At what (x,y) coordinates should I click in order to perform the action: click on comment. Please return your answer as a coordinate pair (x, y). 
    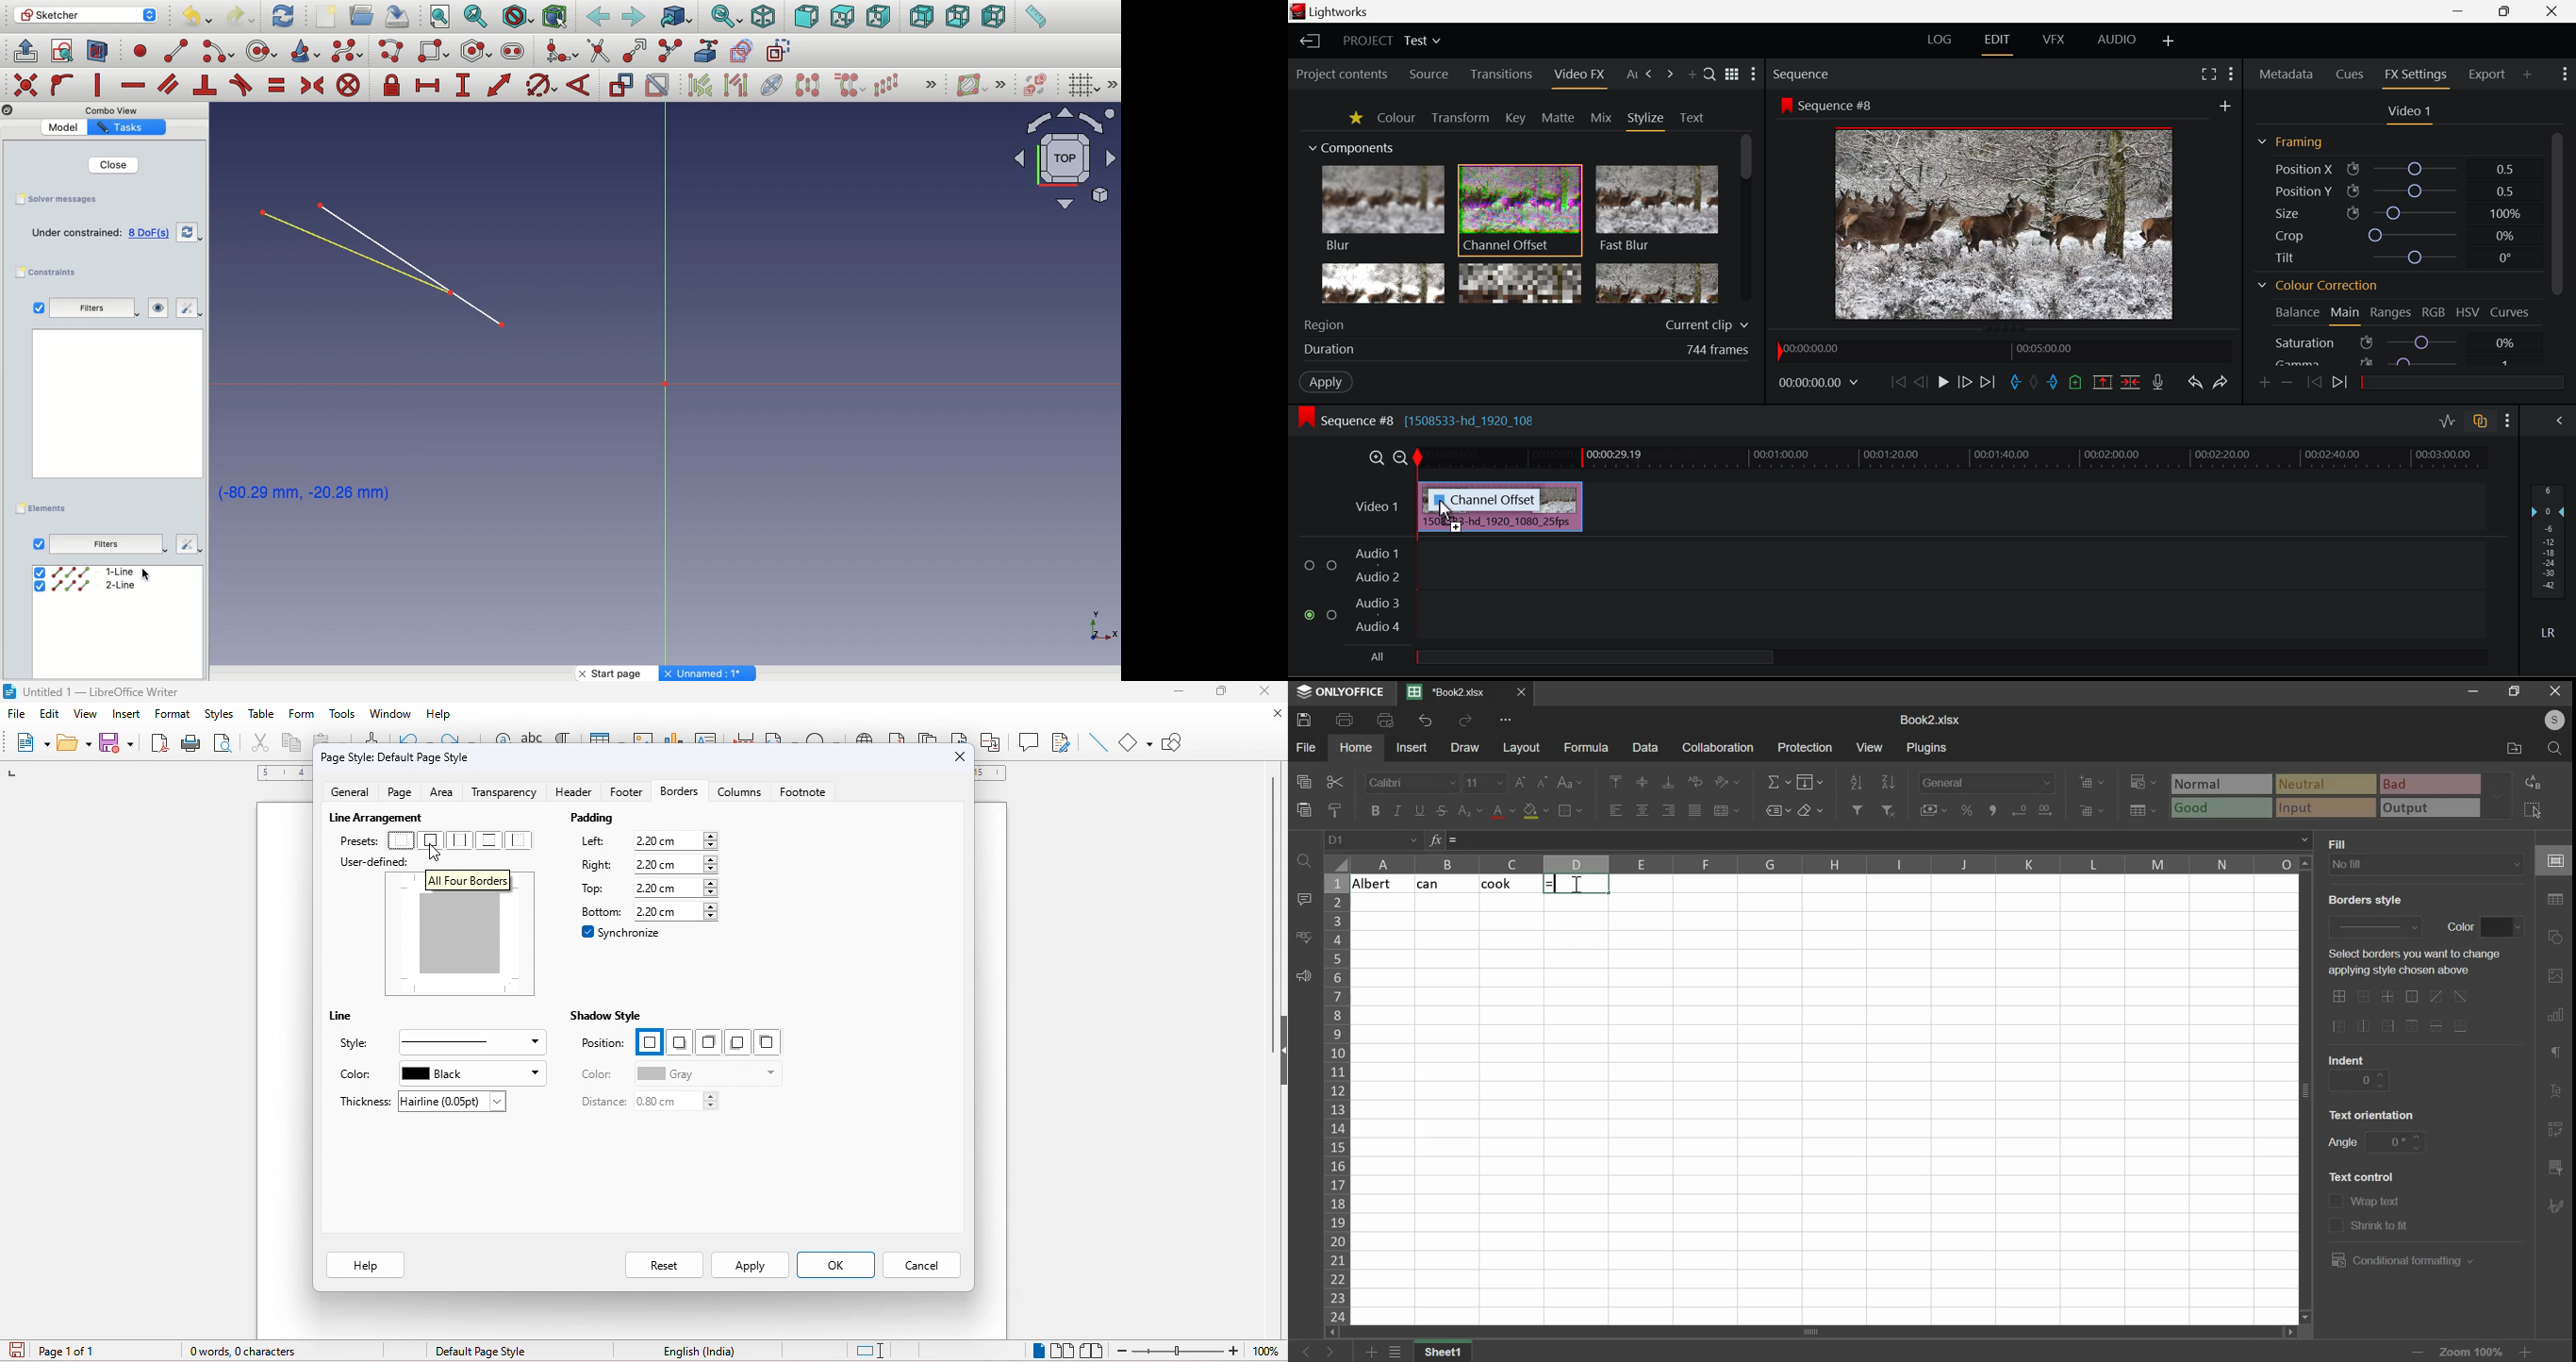
    Looking at the image, I should click on (1303, 899).